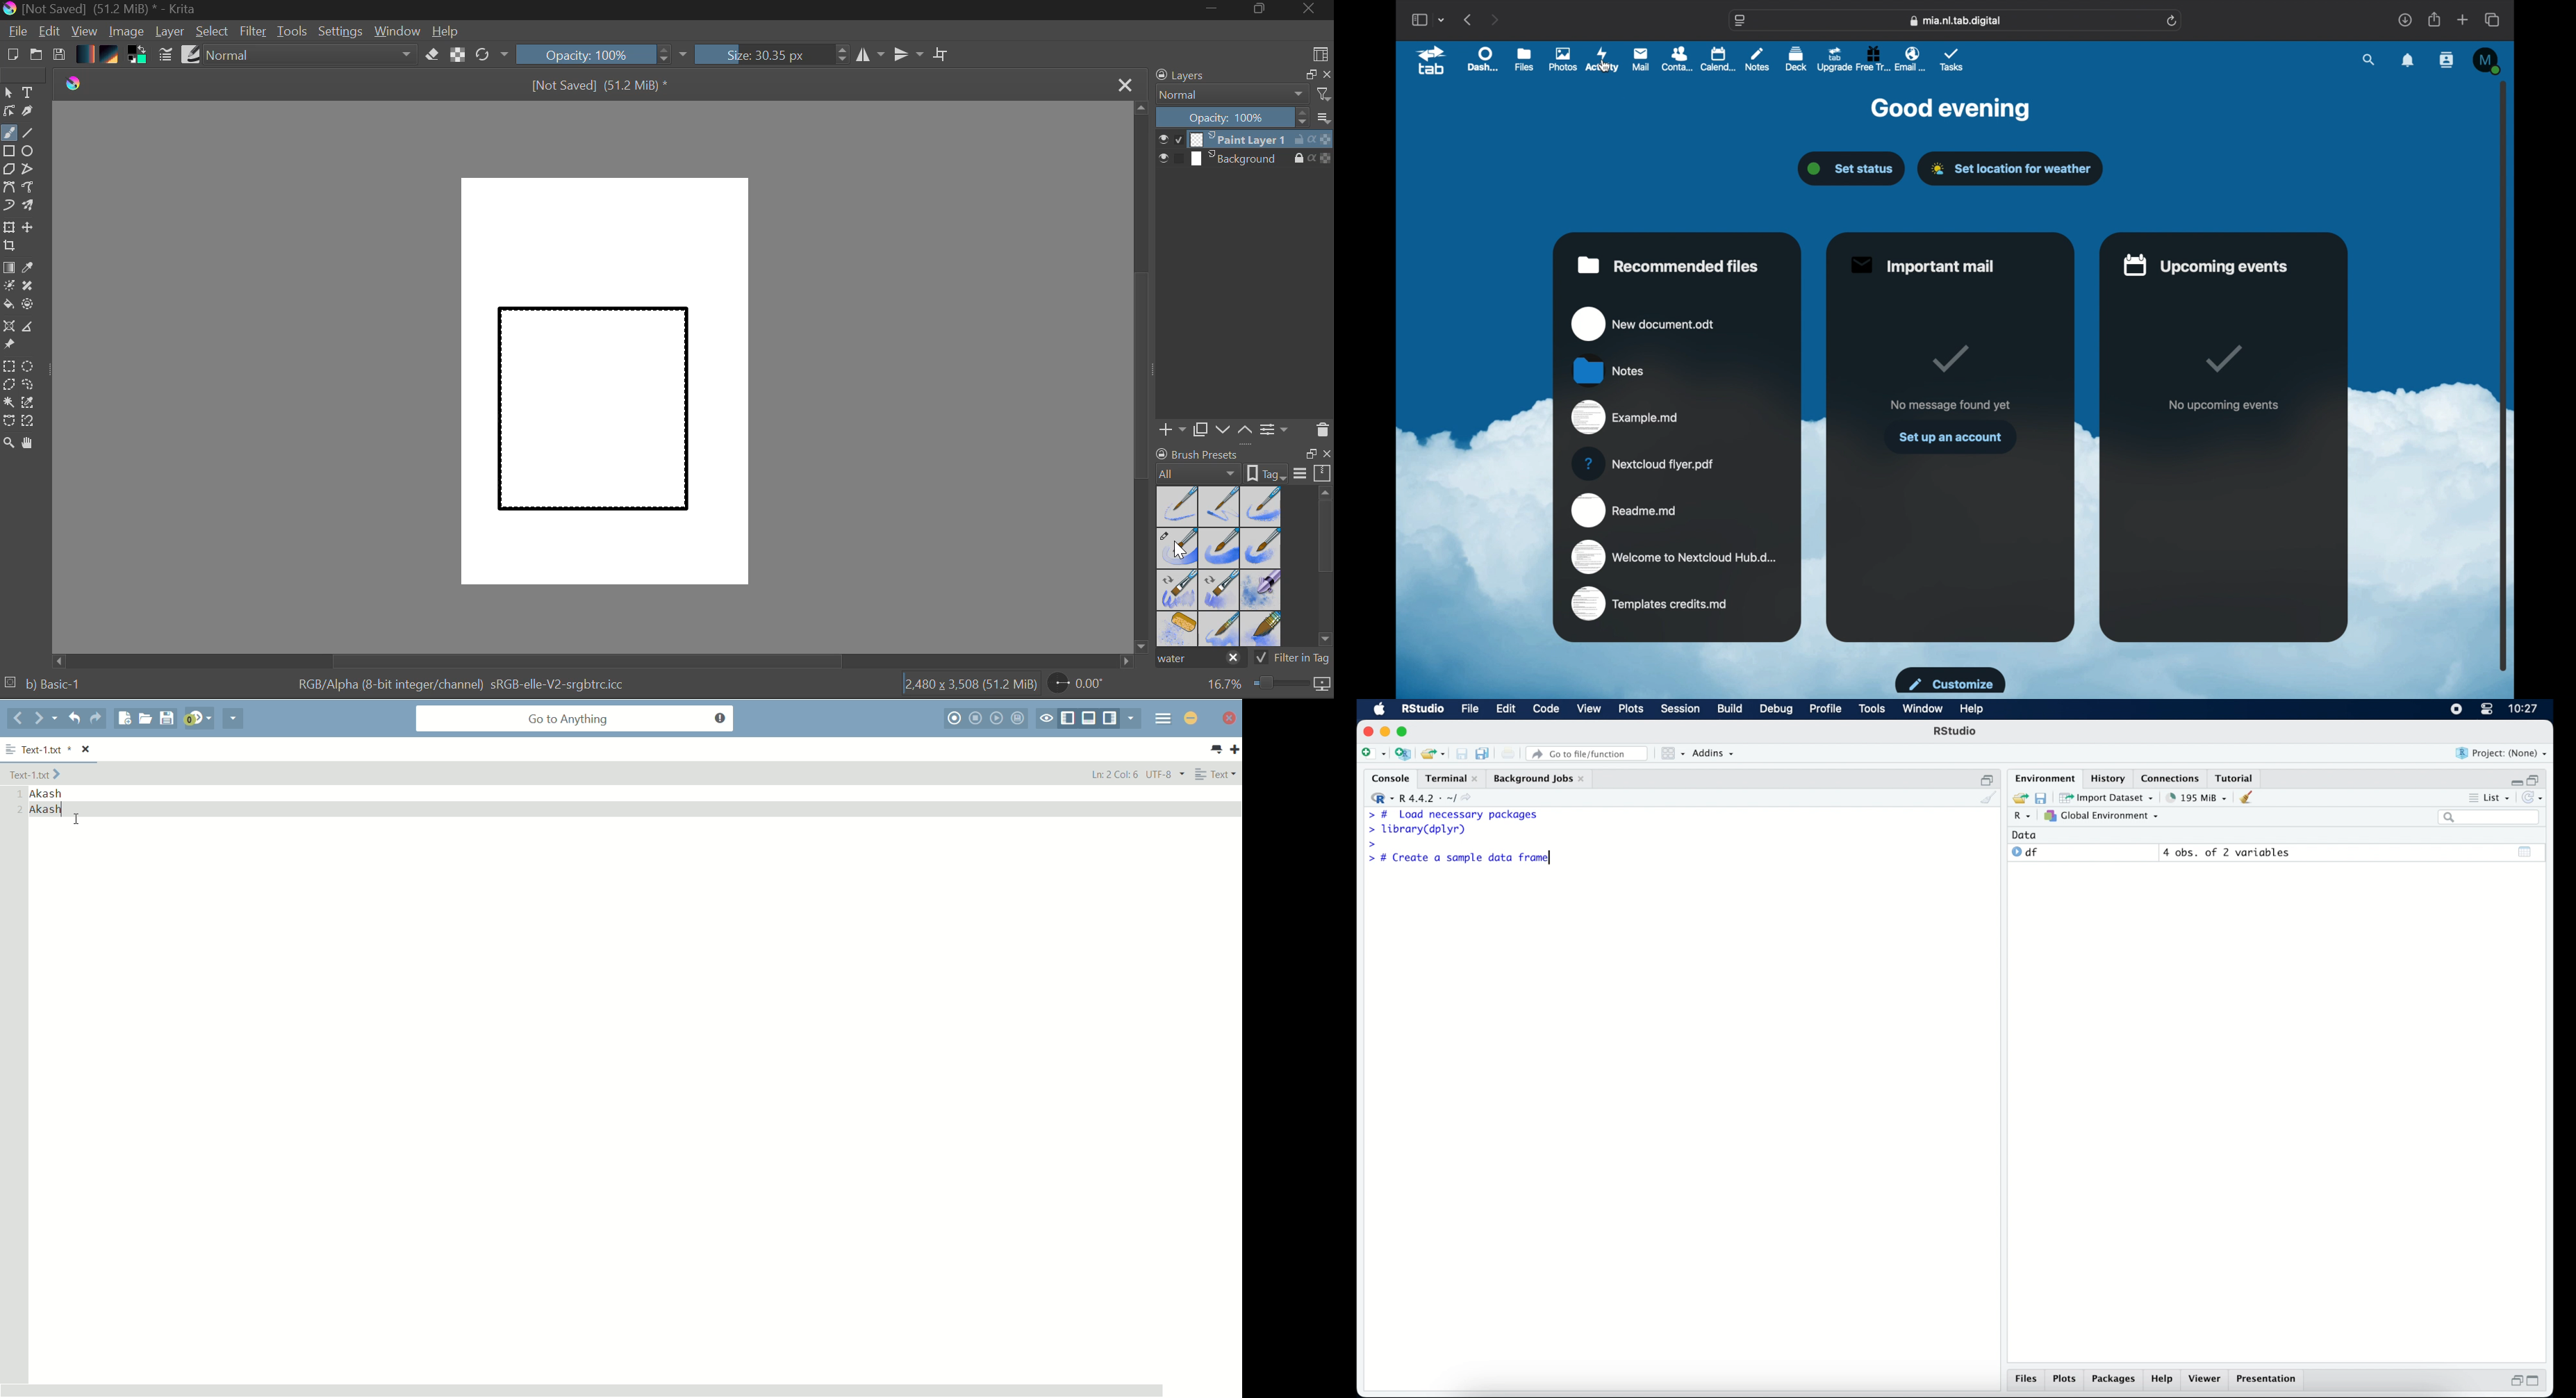 The width and height of the screenshot is (2576, 1400). What do you see at coordinates (2251, 798) in the screenshot?
I see `clear workspace` at bounding box center [2251, 798].